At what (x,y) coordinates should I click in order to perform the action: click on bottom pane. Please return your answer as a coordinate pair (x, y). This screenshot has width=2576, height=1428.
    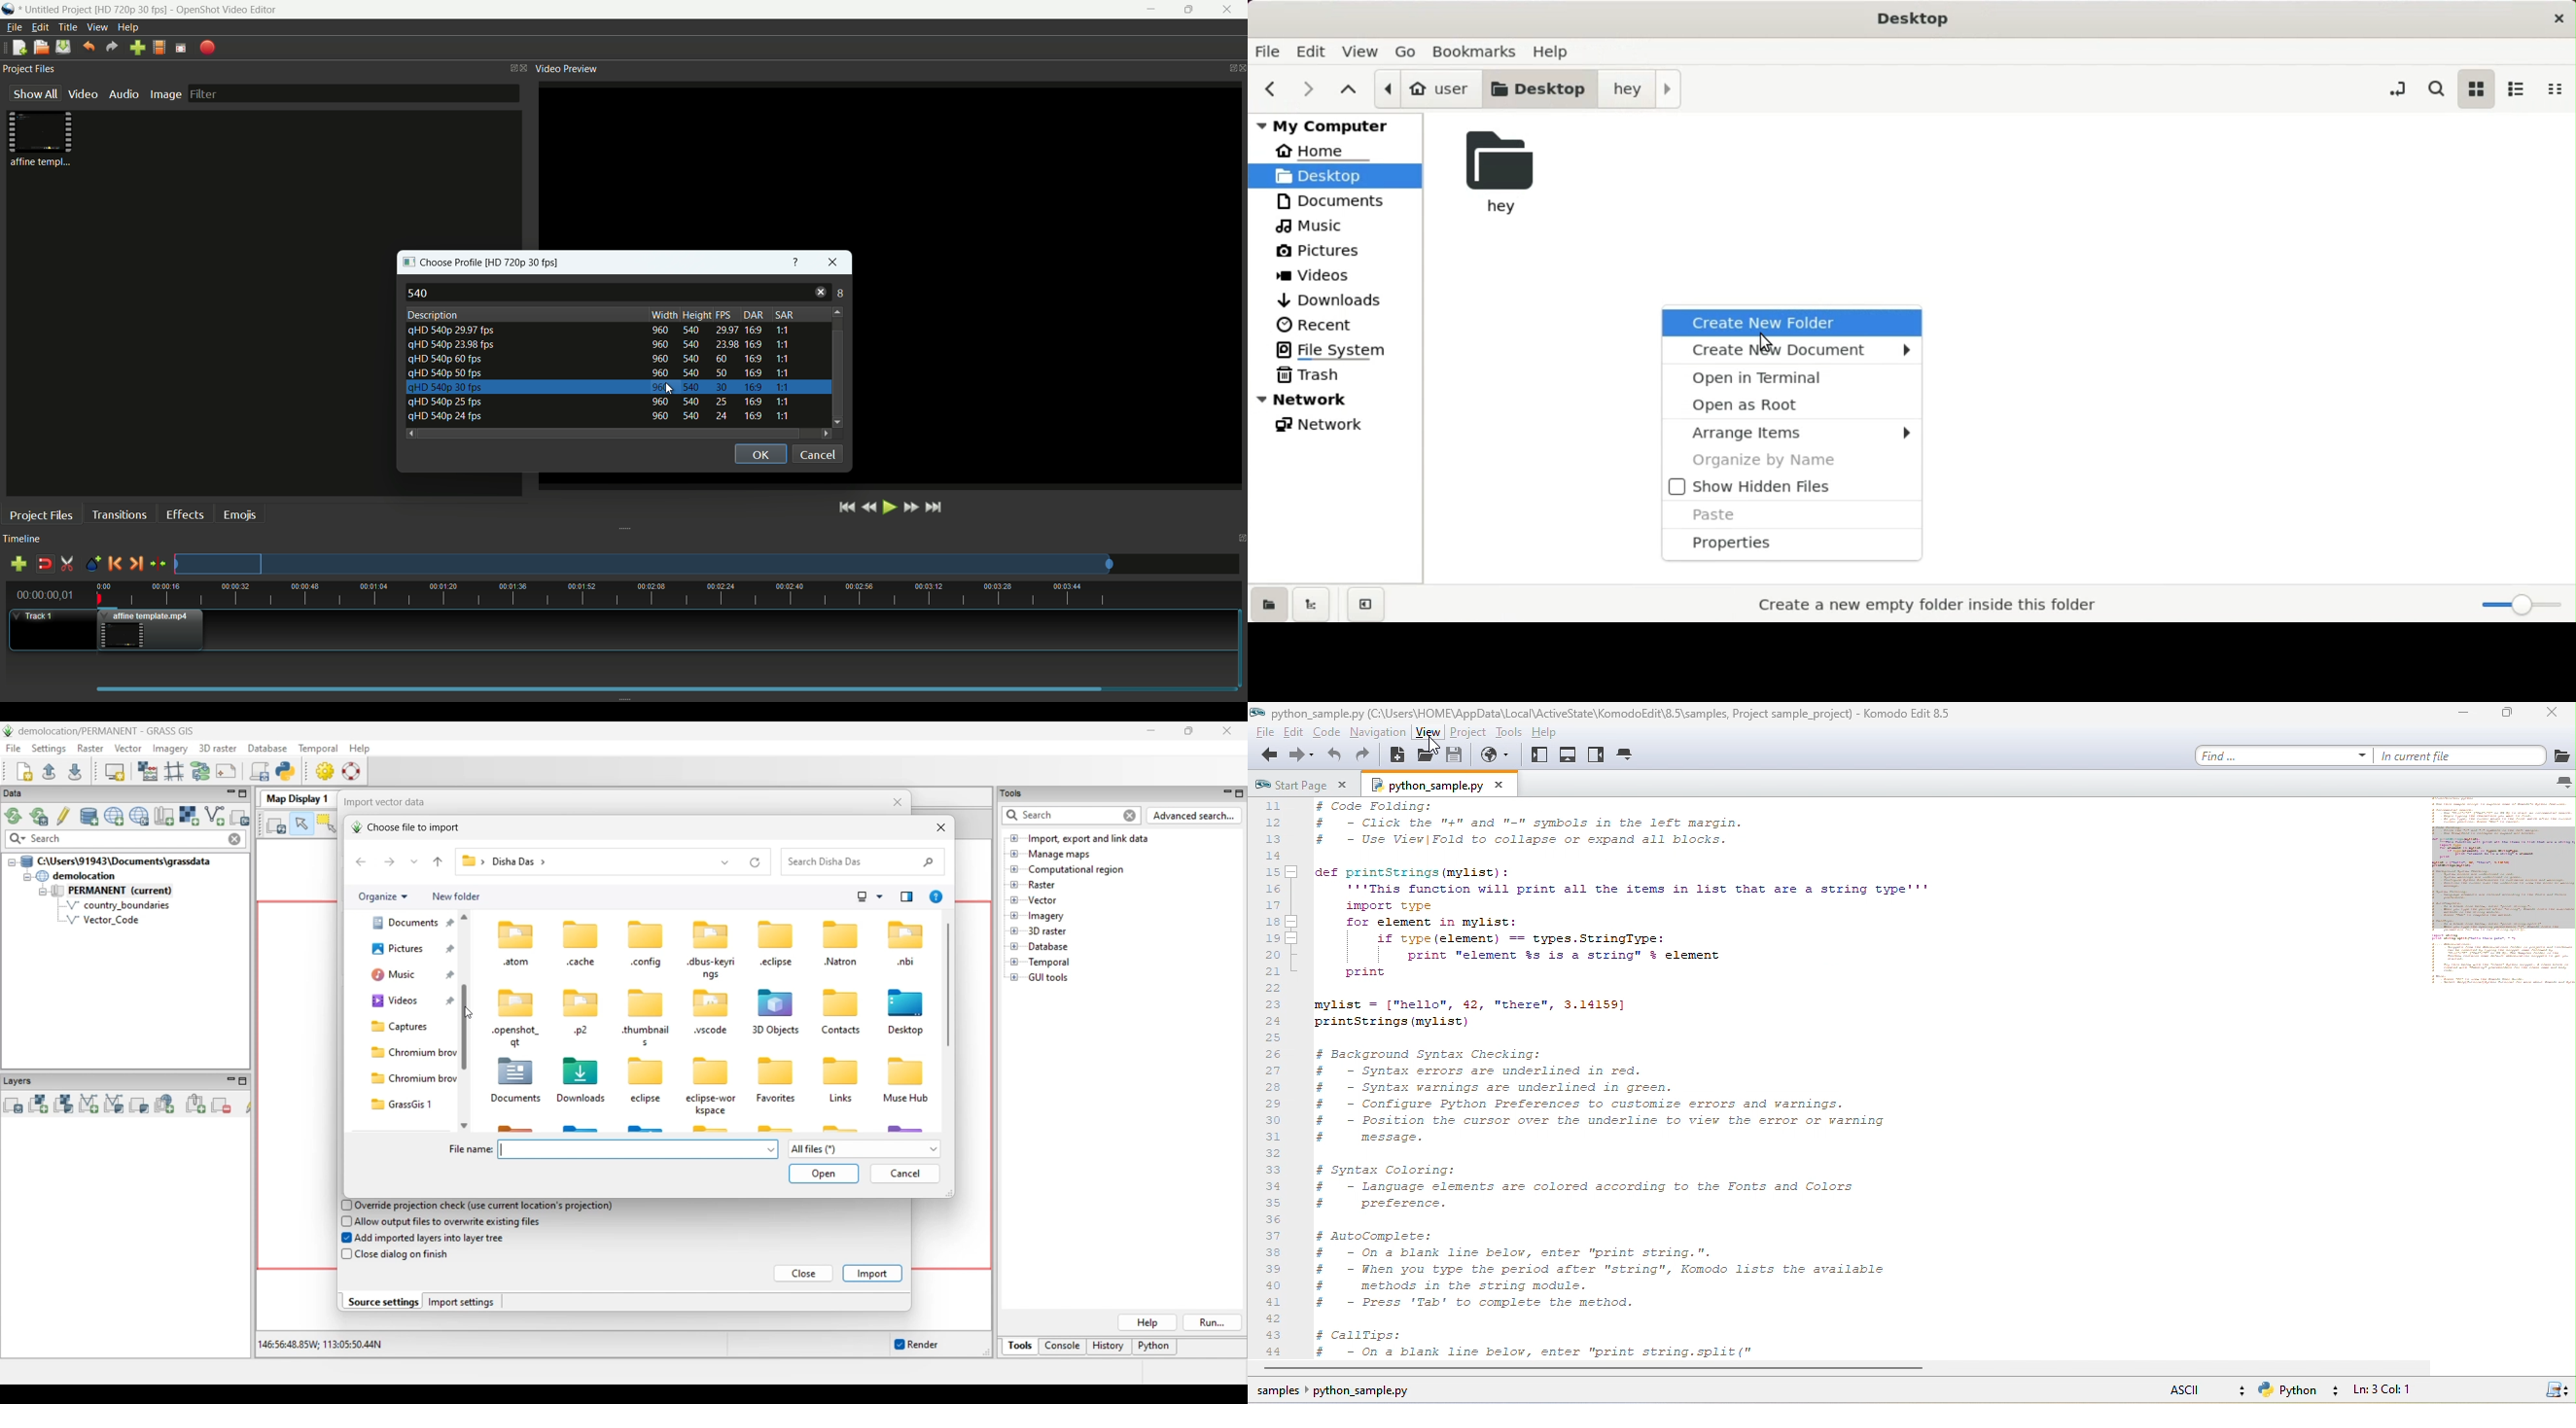
    Looking at the image, I should click on (1569, 755).